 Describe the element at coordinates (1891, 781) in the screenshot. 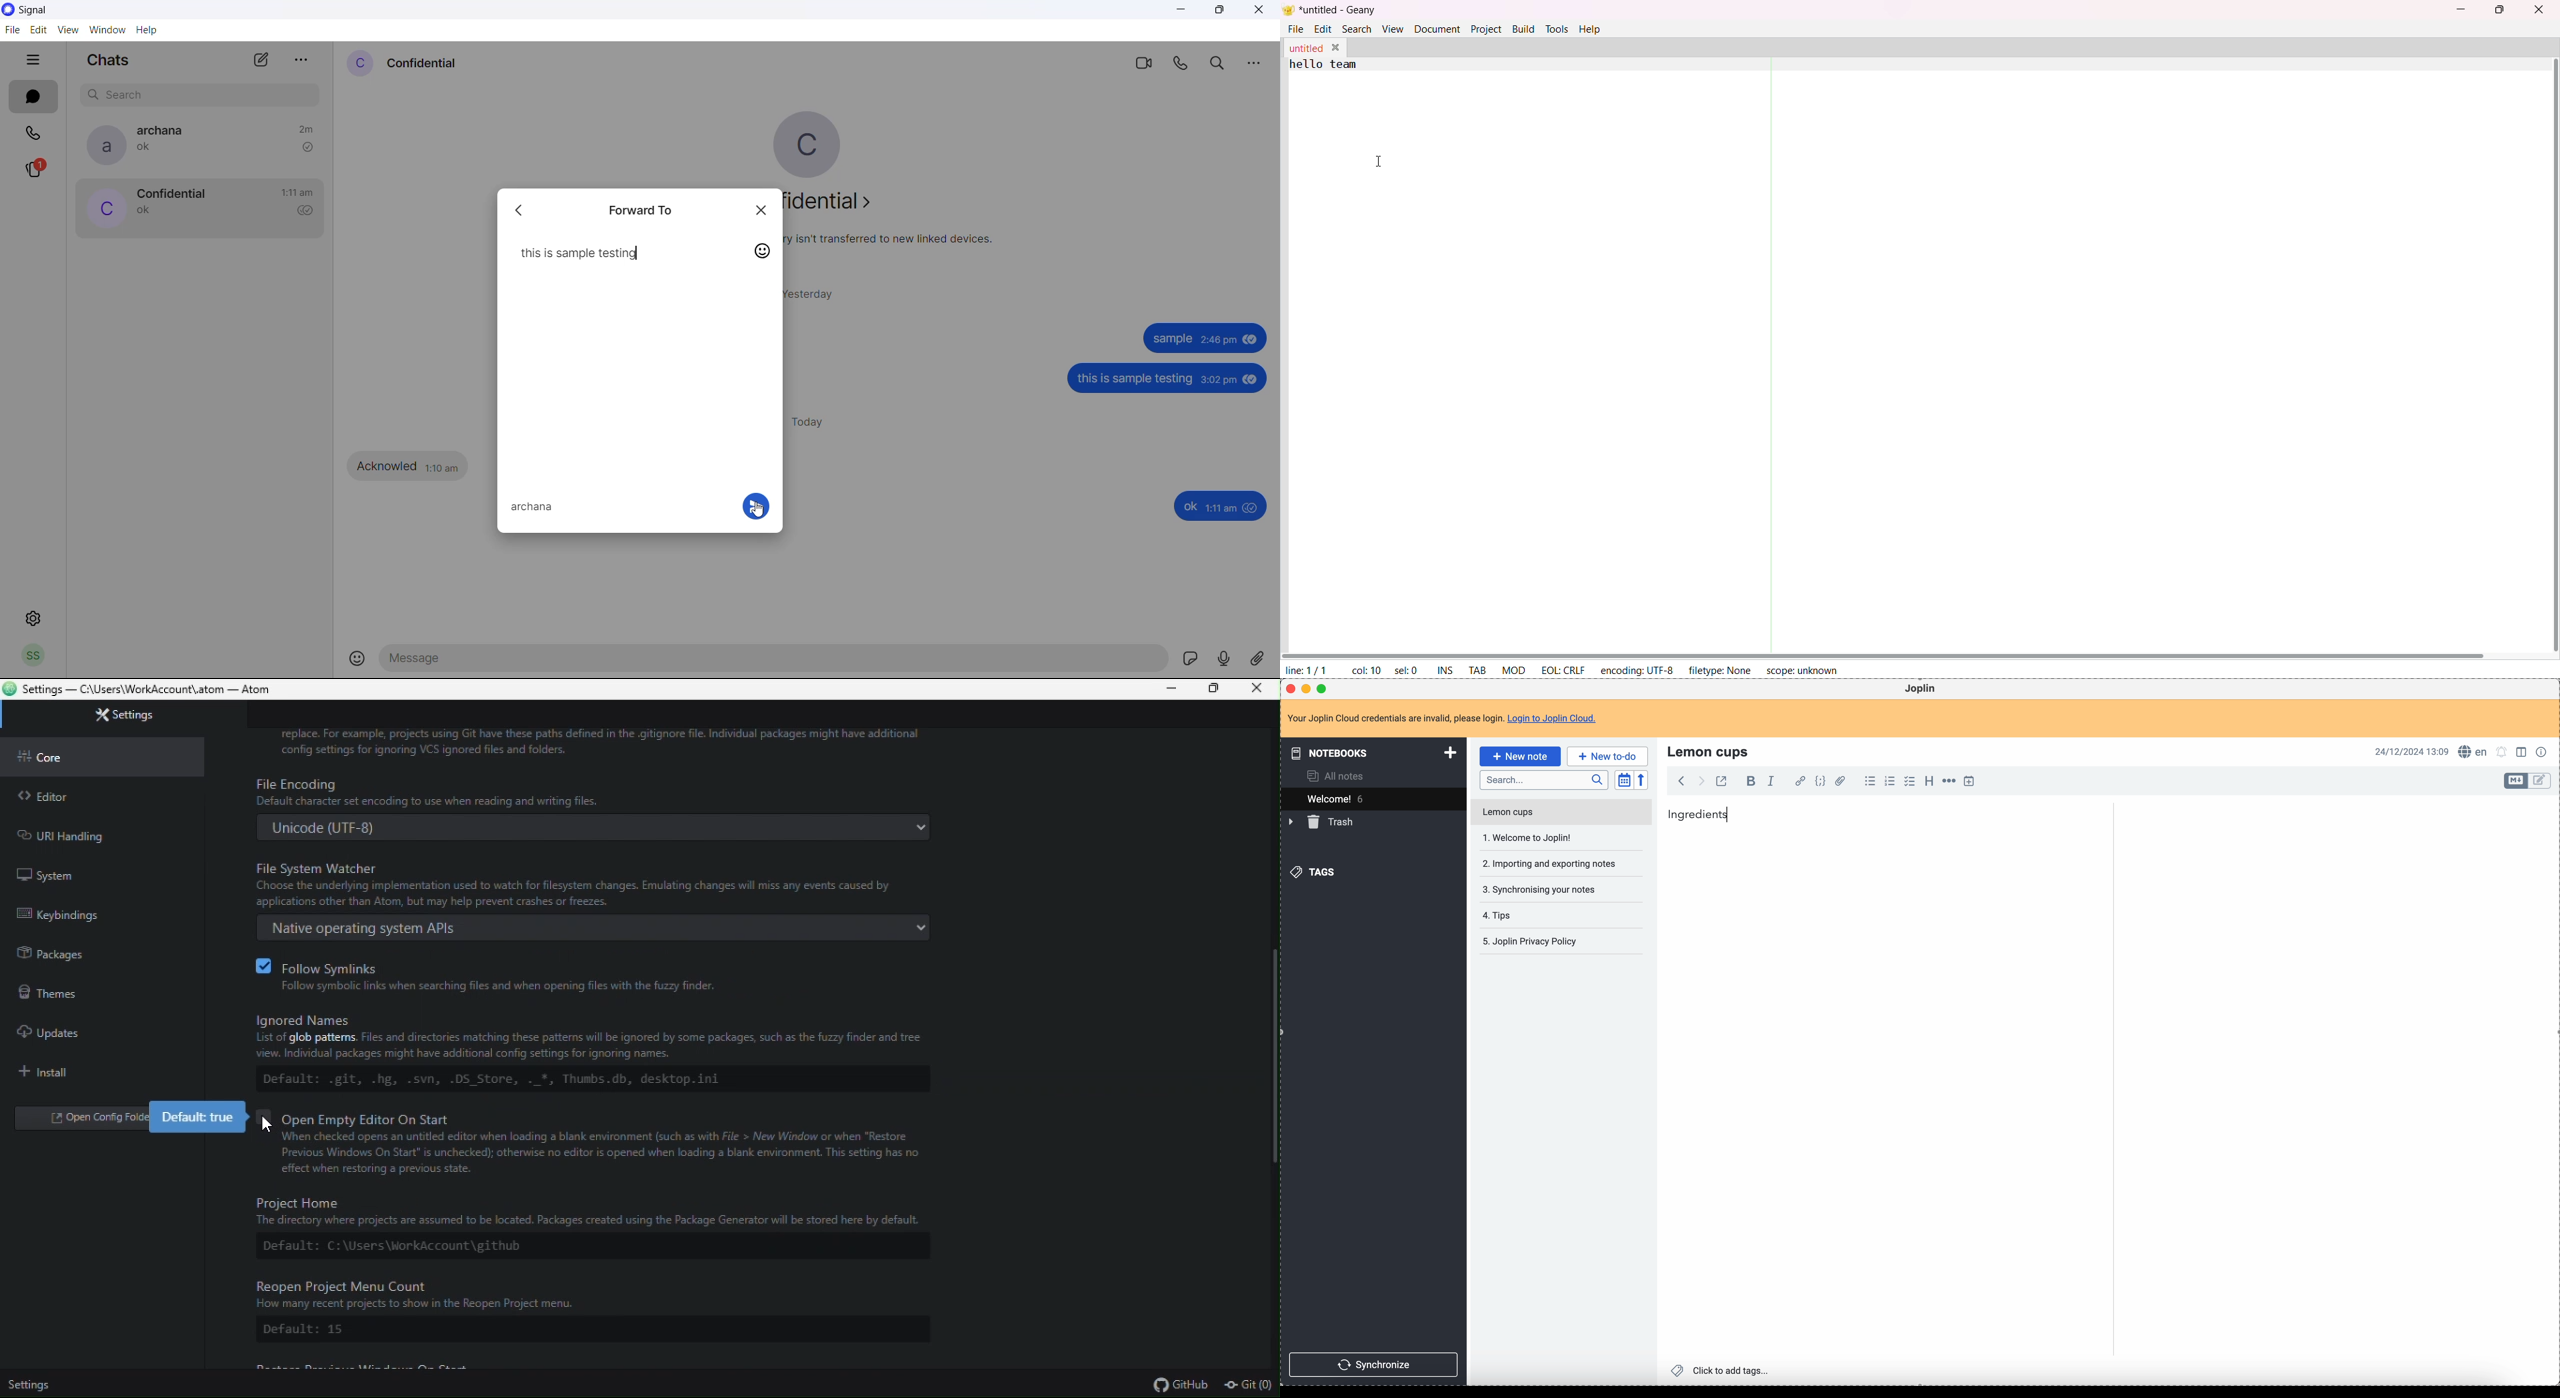

I see `numbered list` at that location.